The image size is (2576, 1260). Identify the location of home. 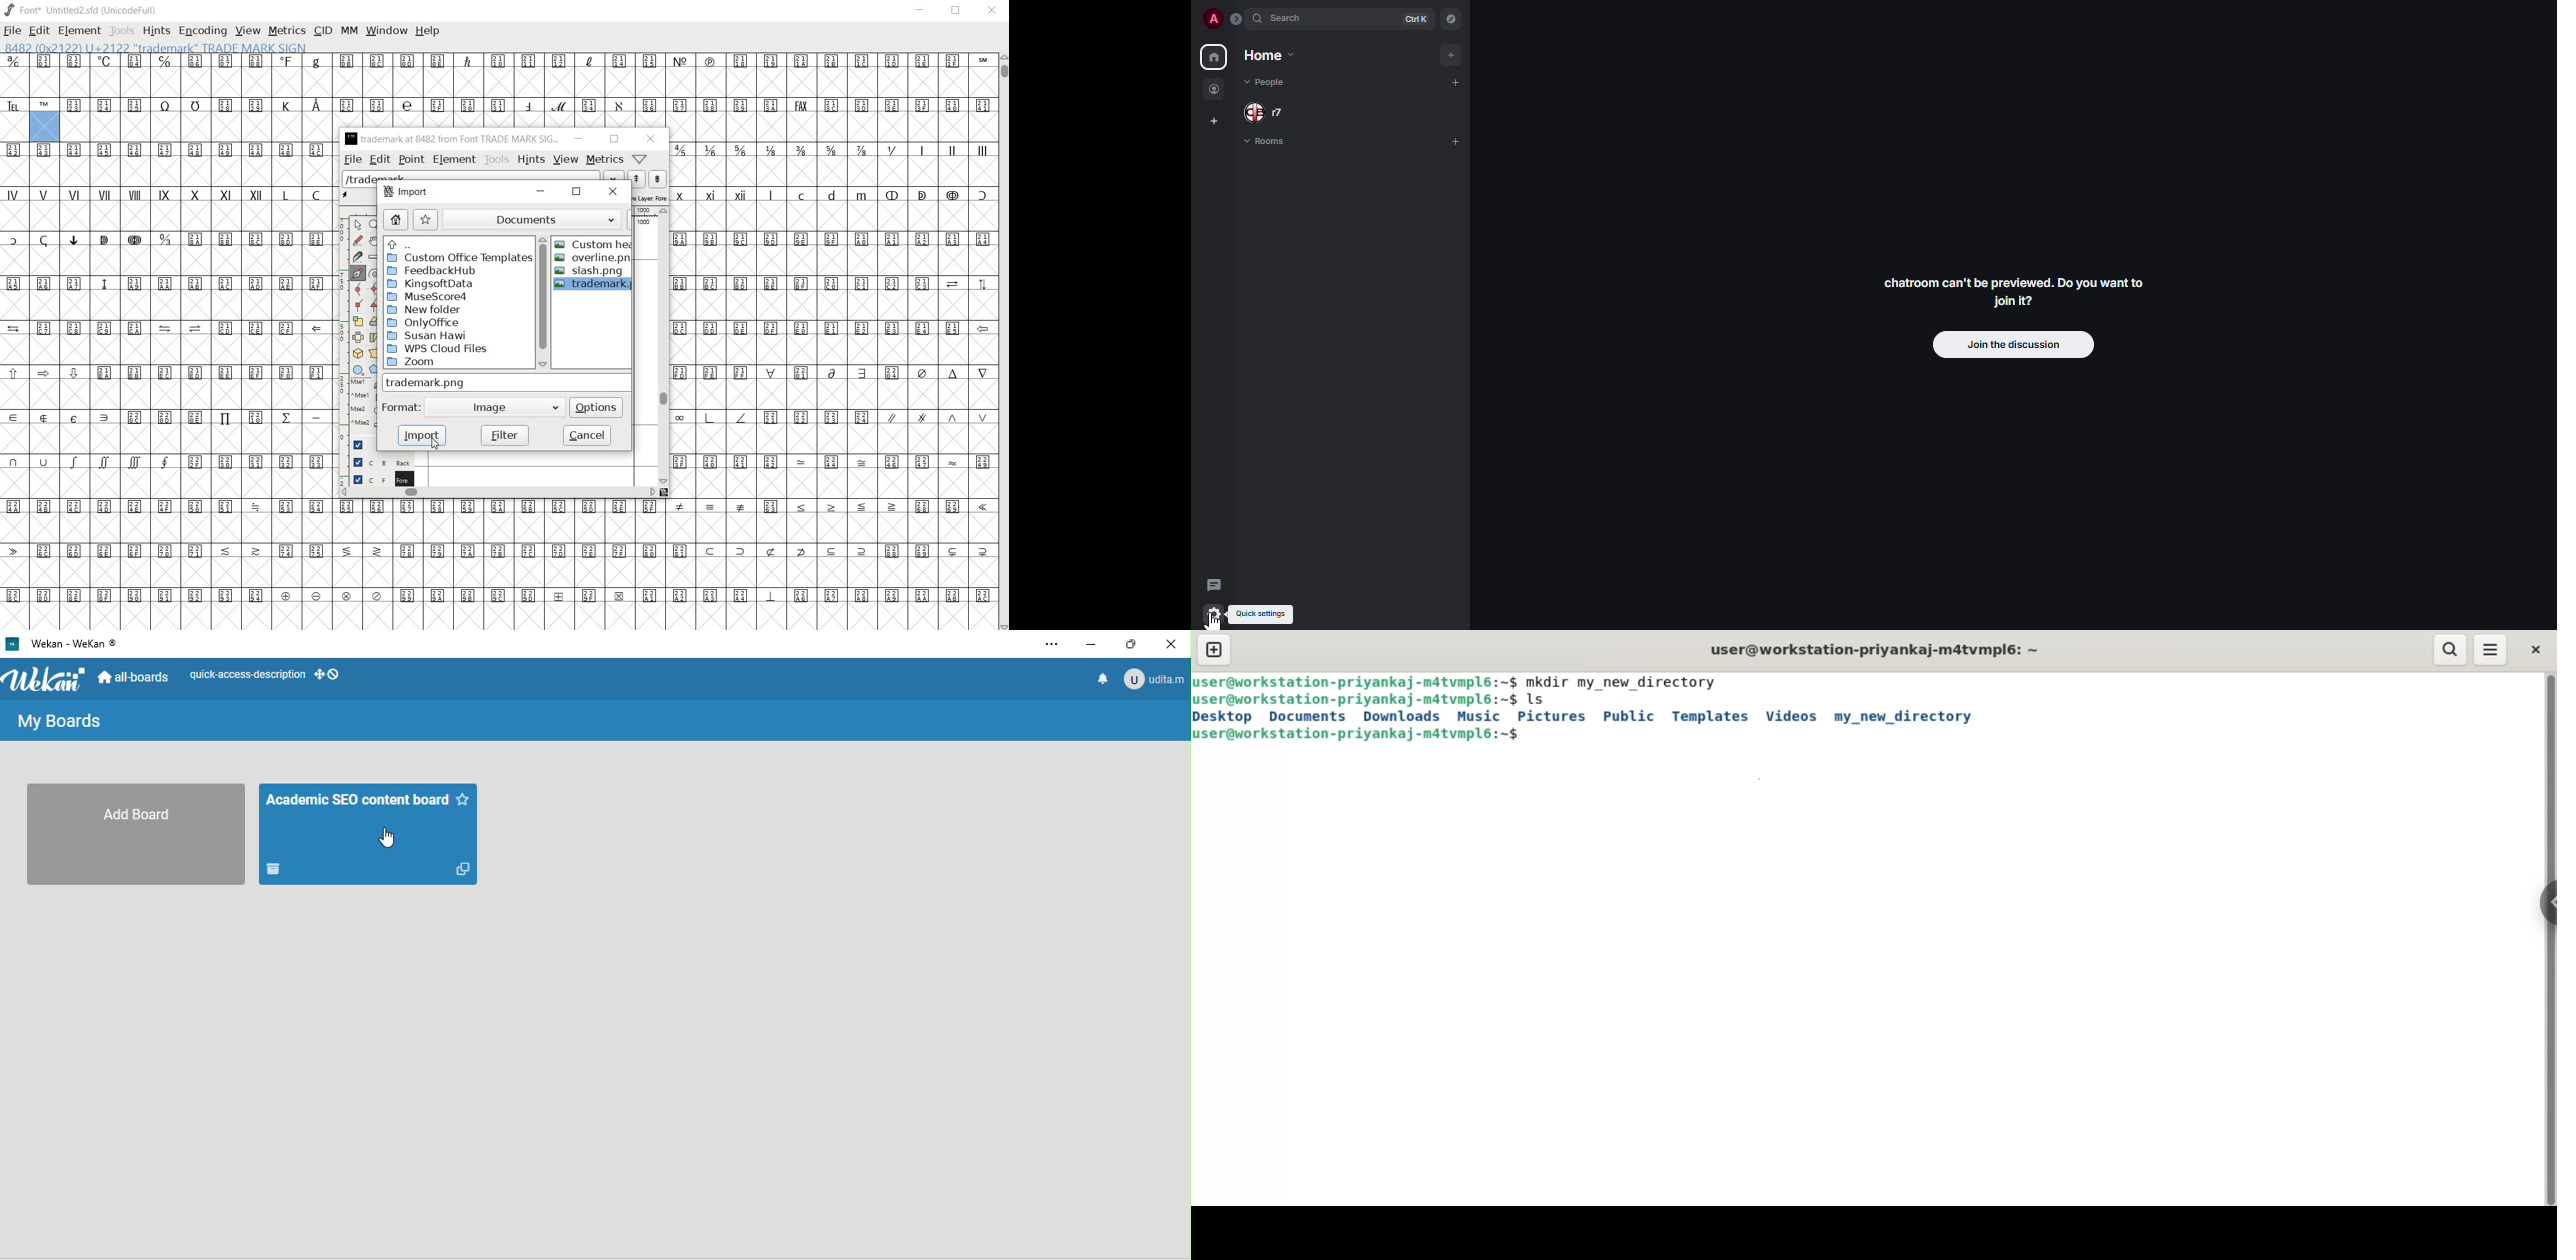
(1268, 57).